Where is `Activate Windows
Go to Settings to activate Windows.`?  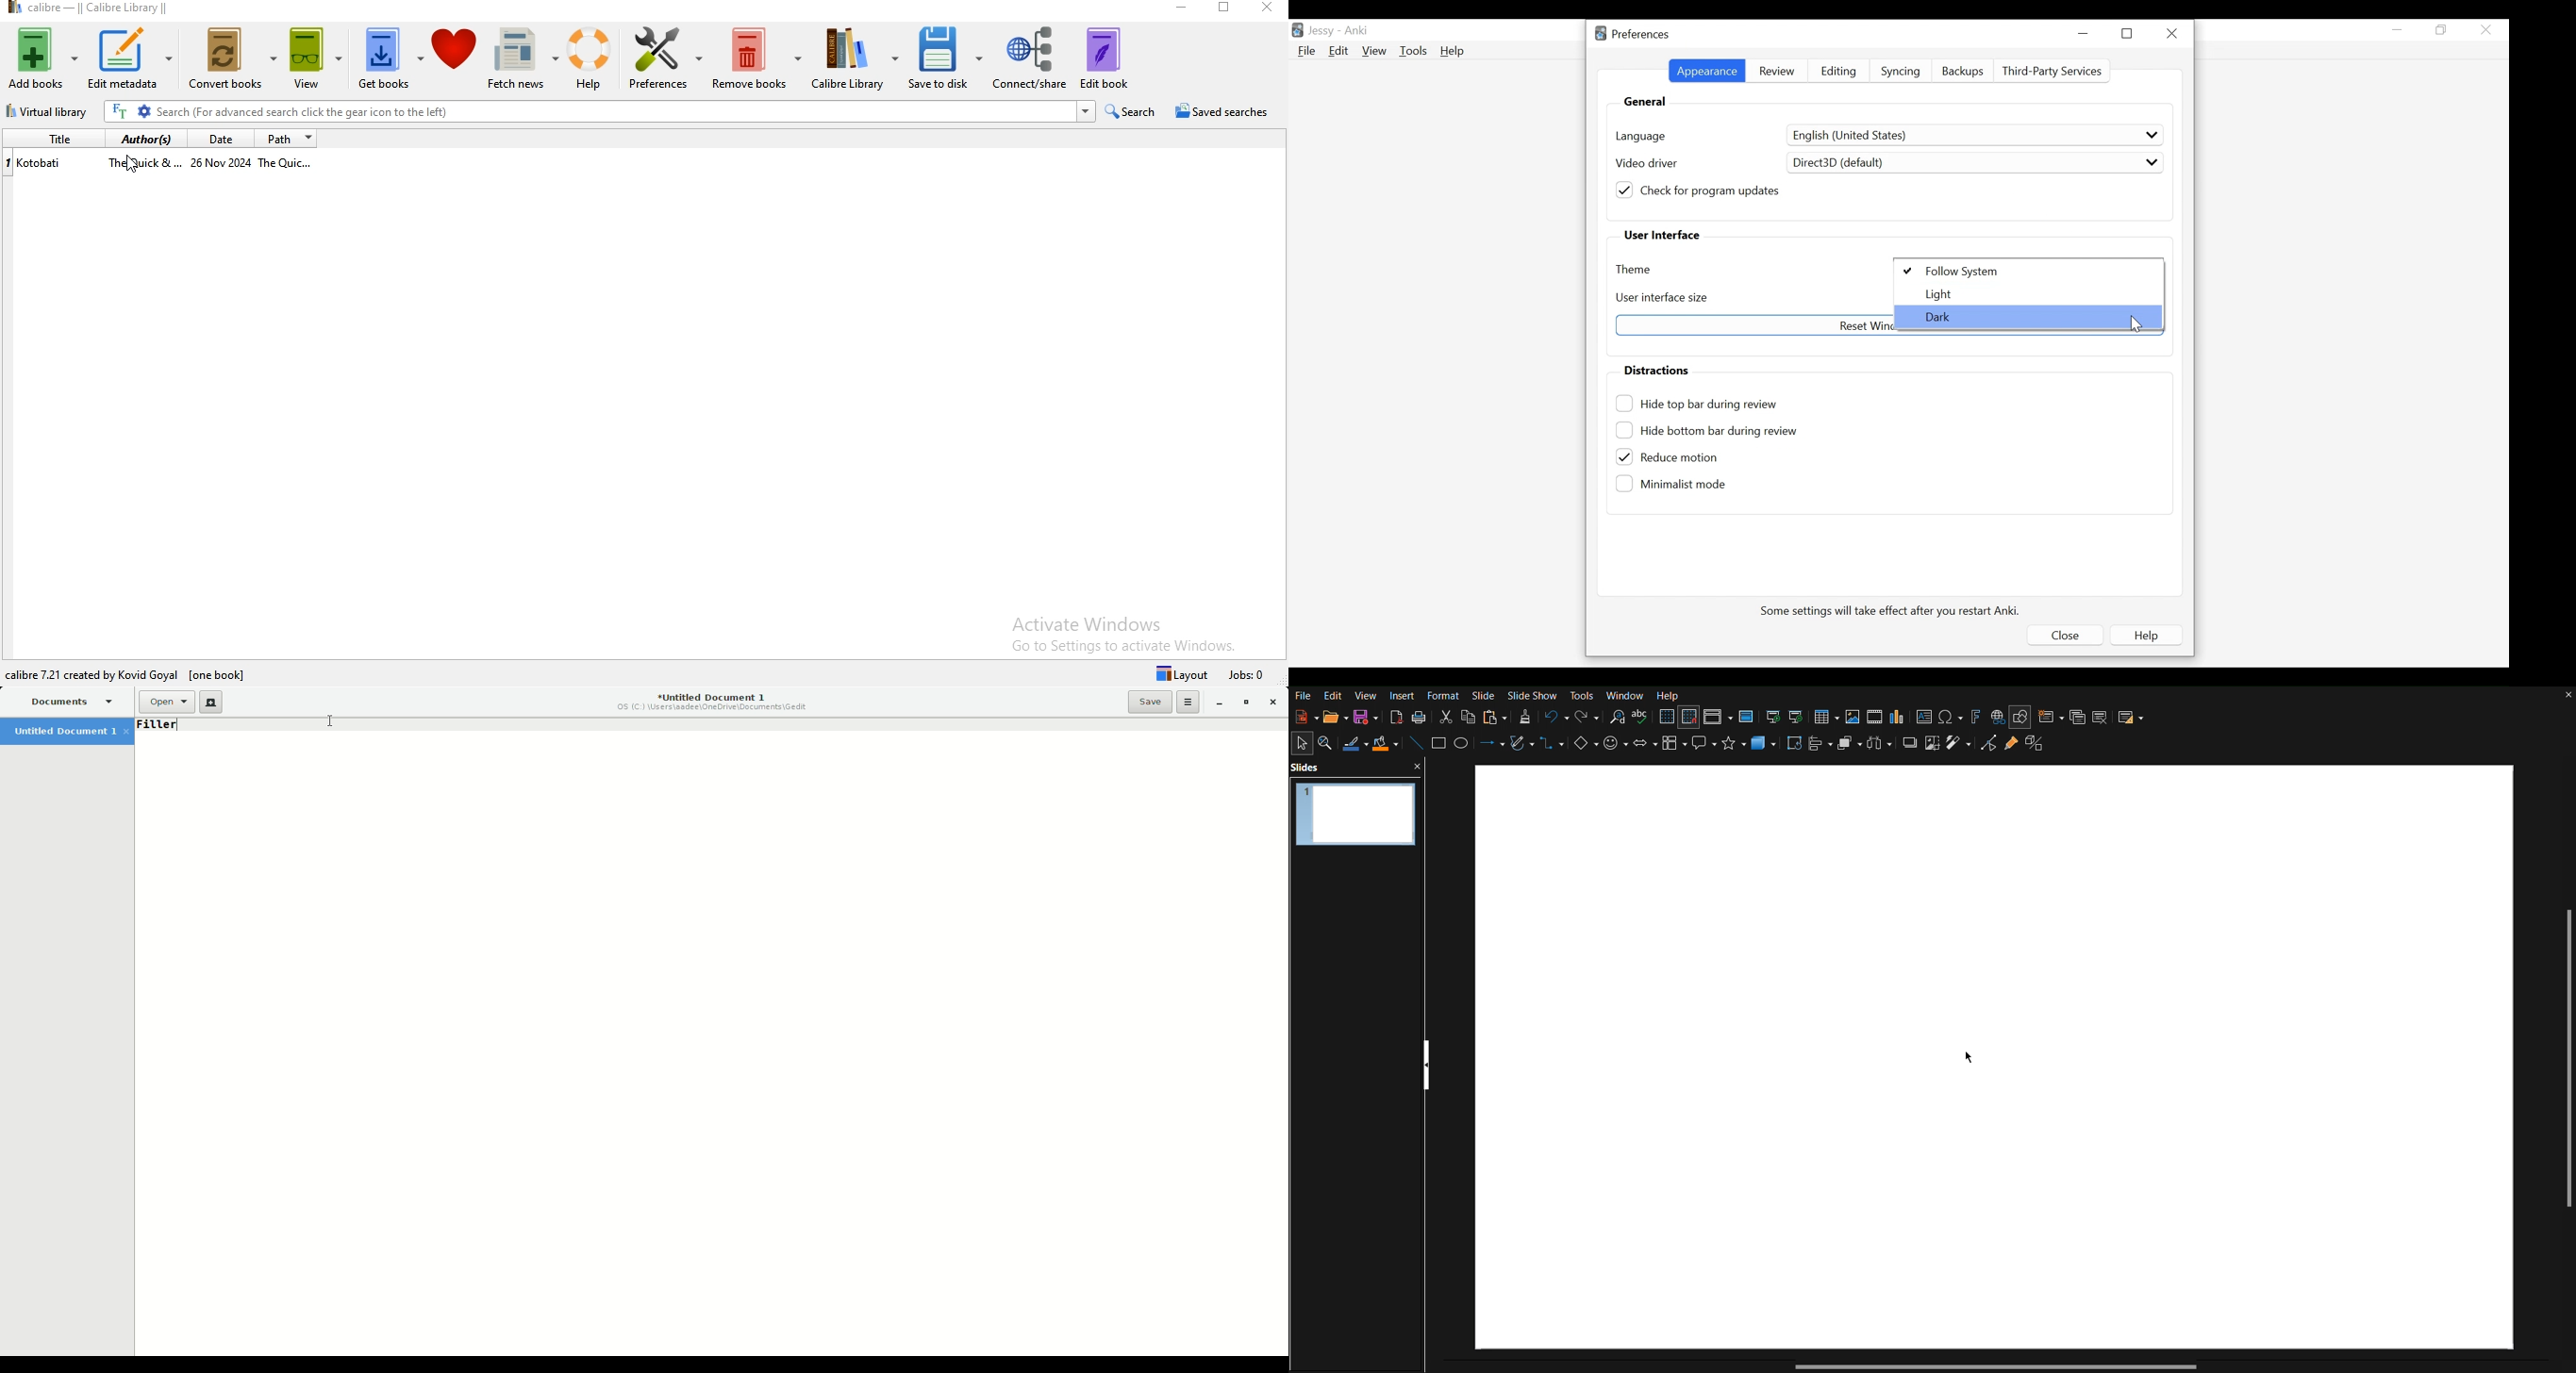
Activate Windows
Go to Settings to activate Windows. is located at coordinates (1124, 631).